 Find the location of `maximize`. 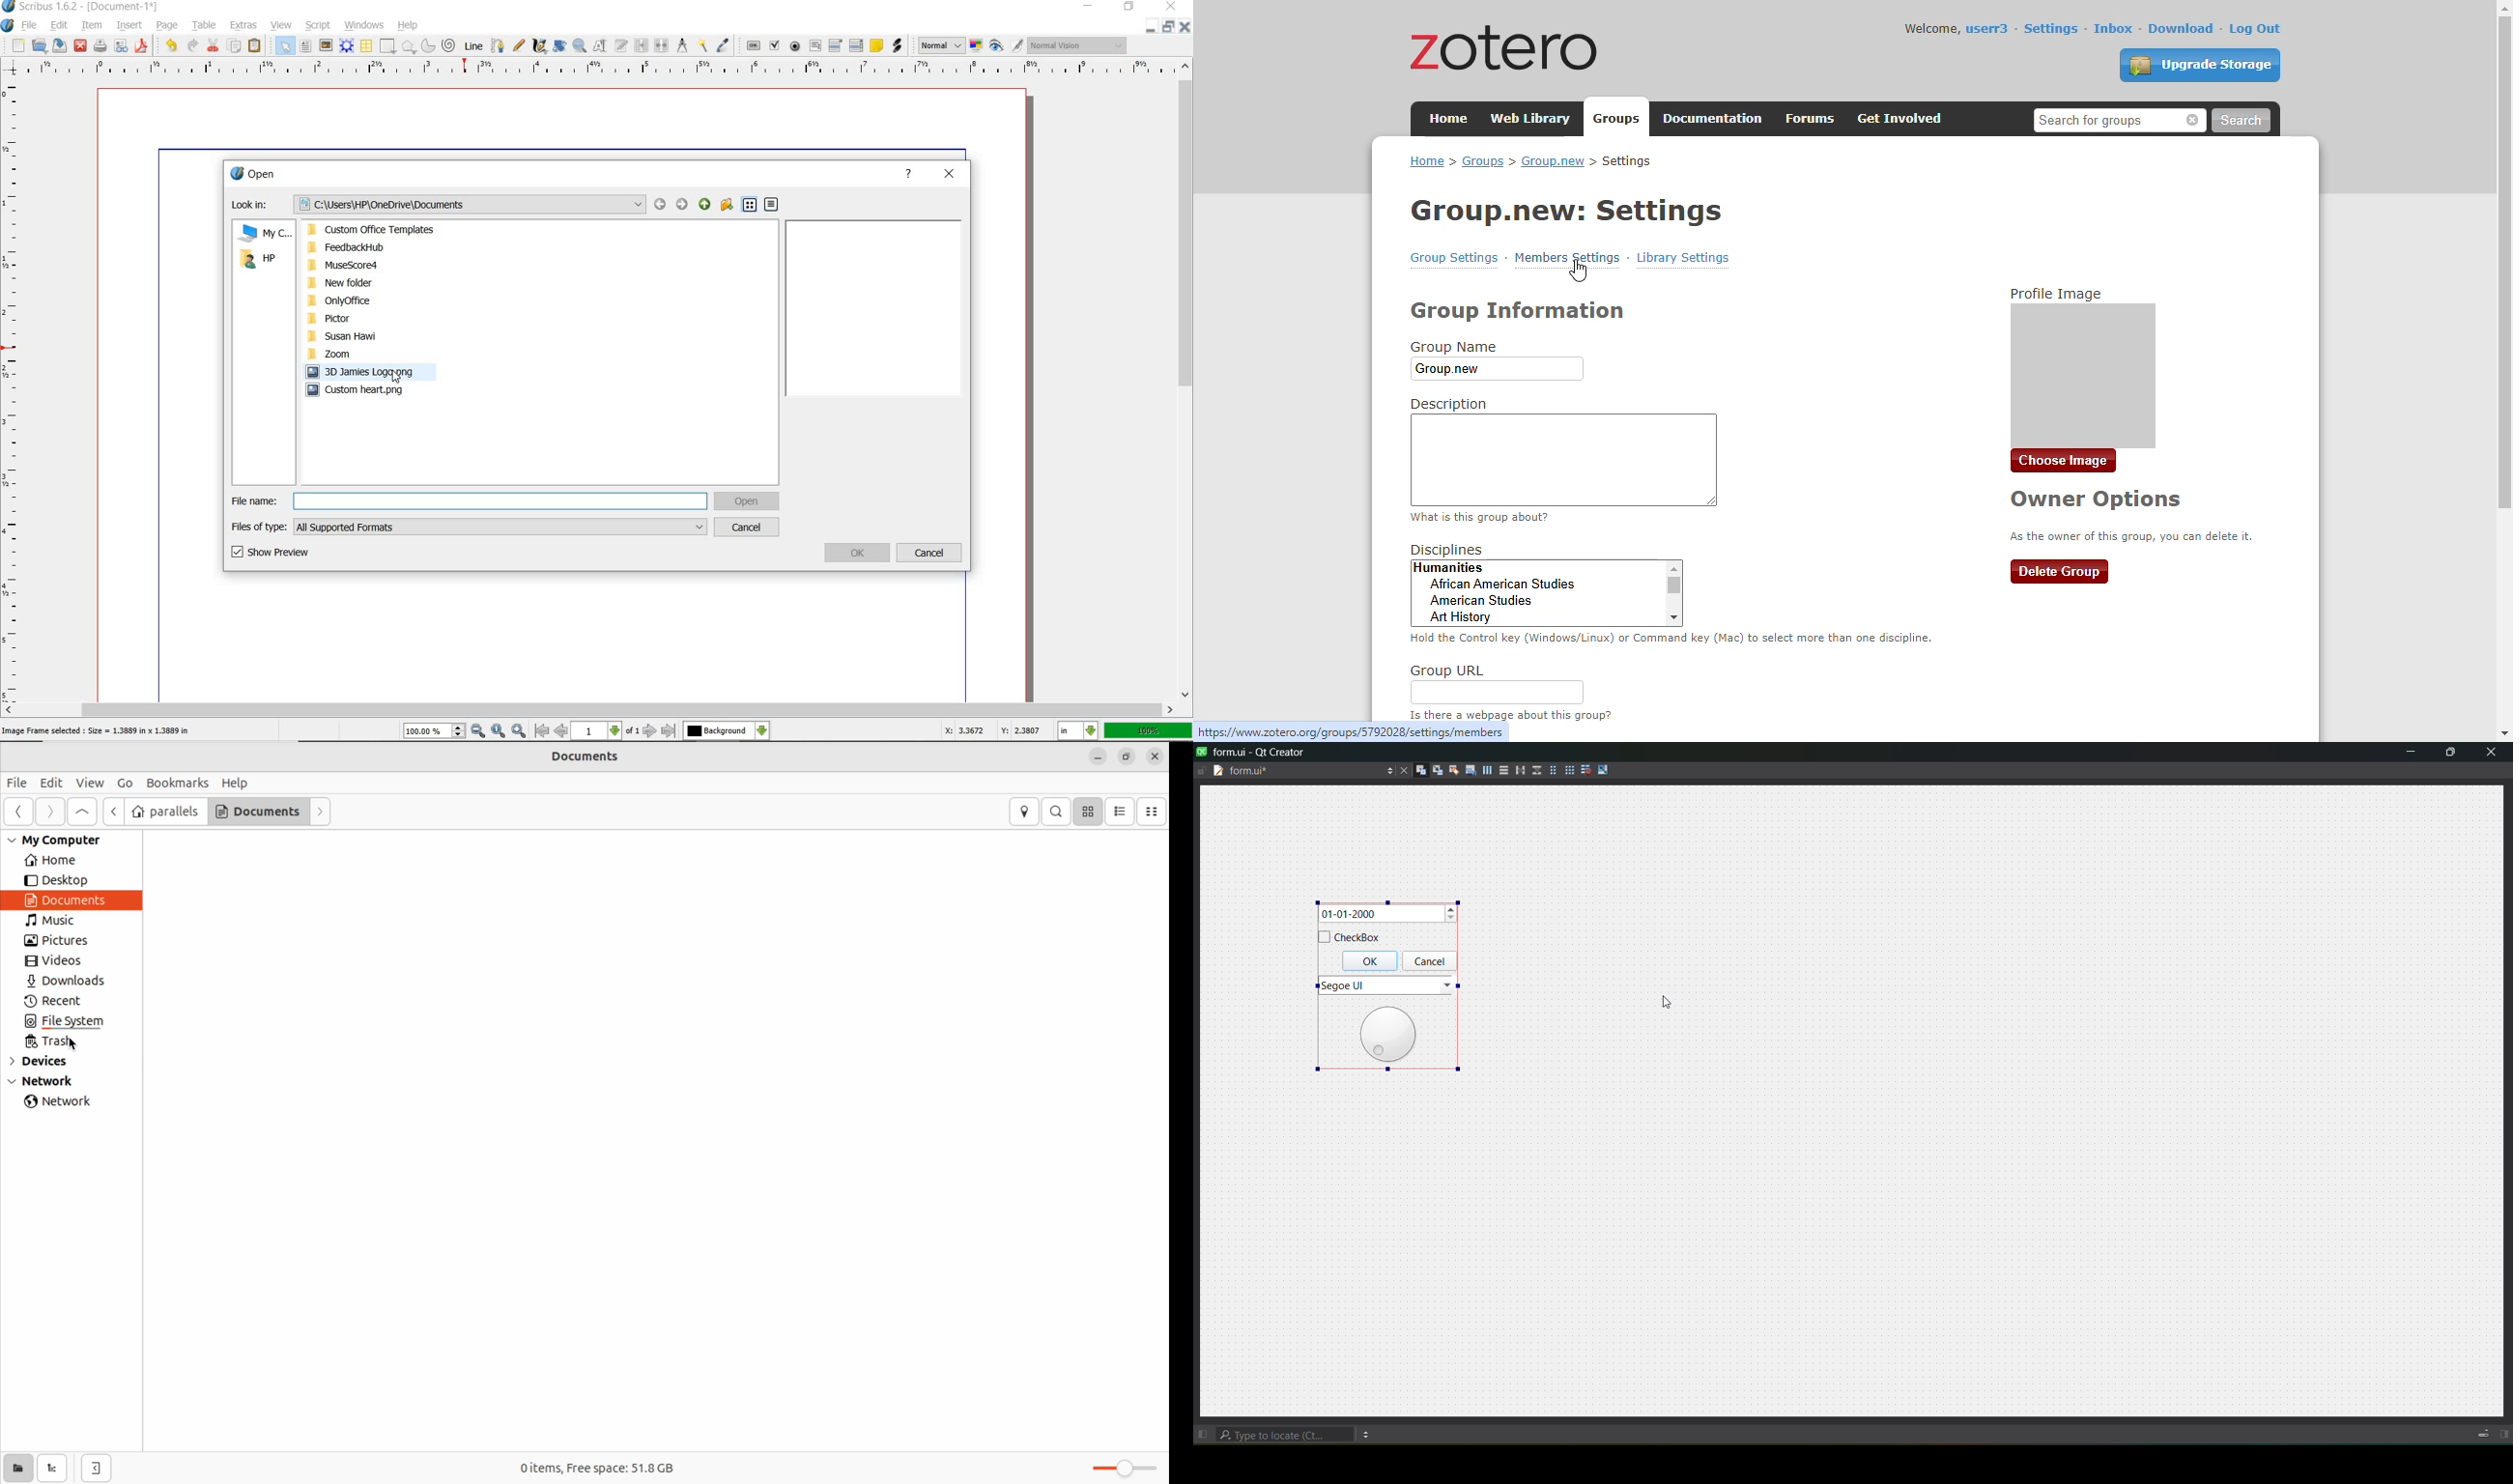

maximize is located at coordinates (2448, 752).